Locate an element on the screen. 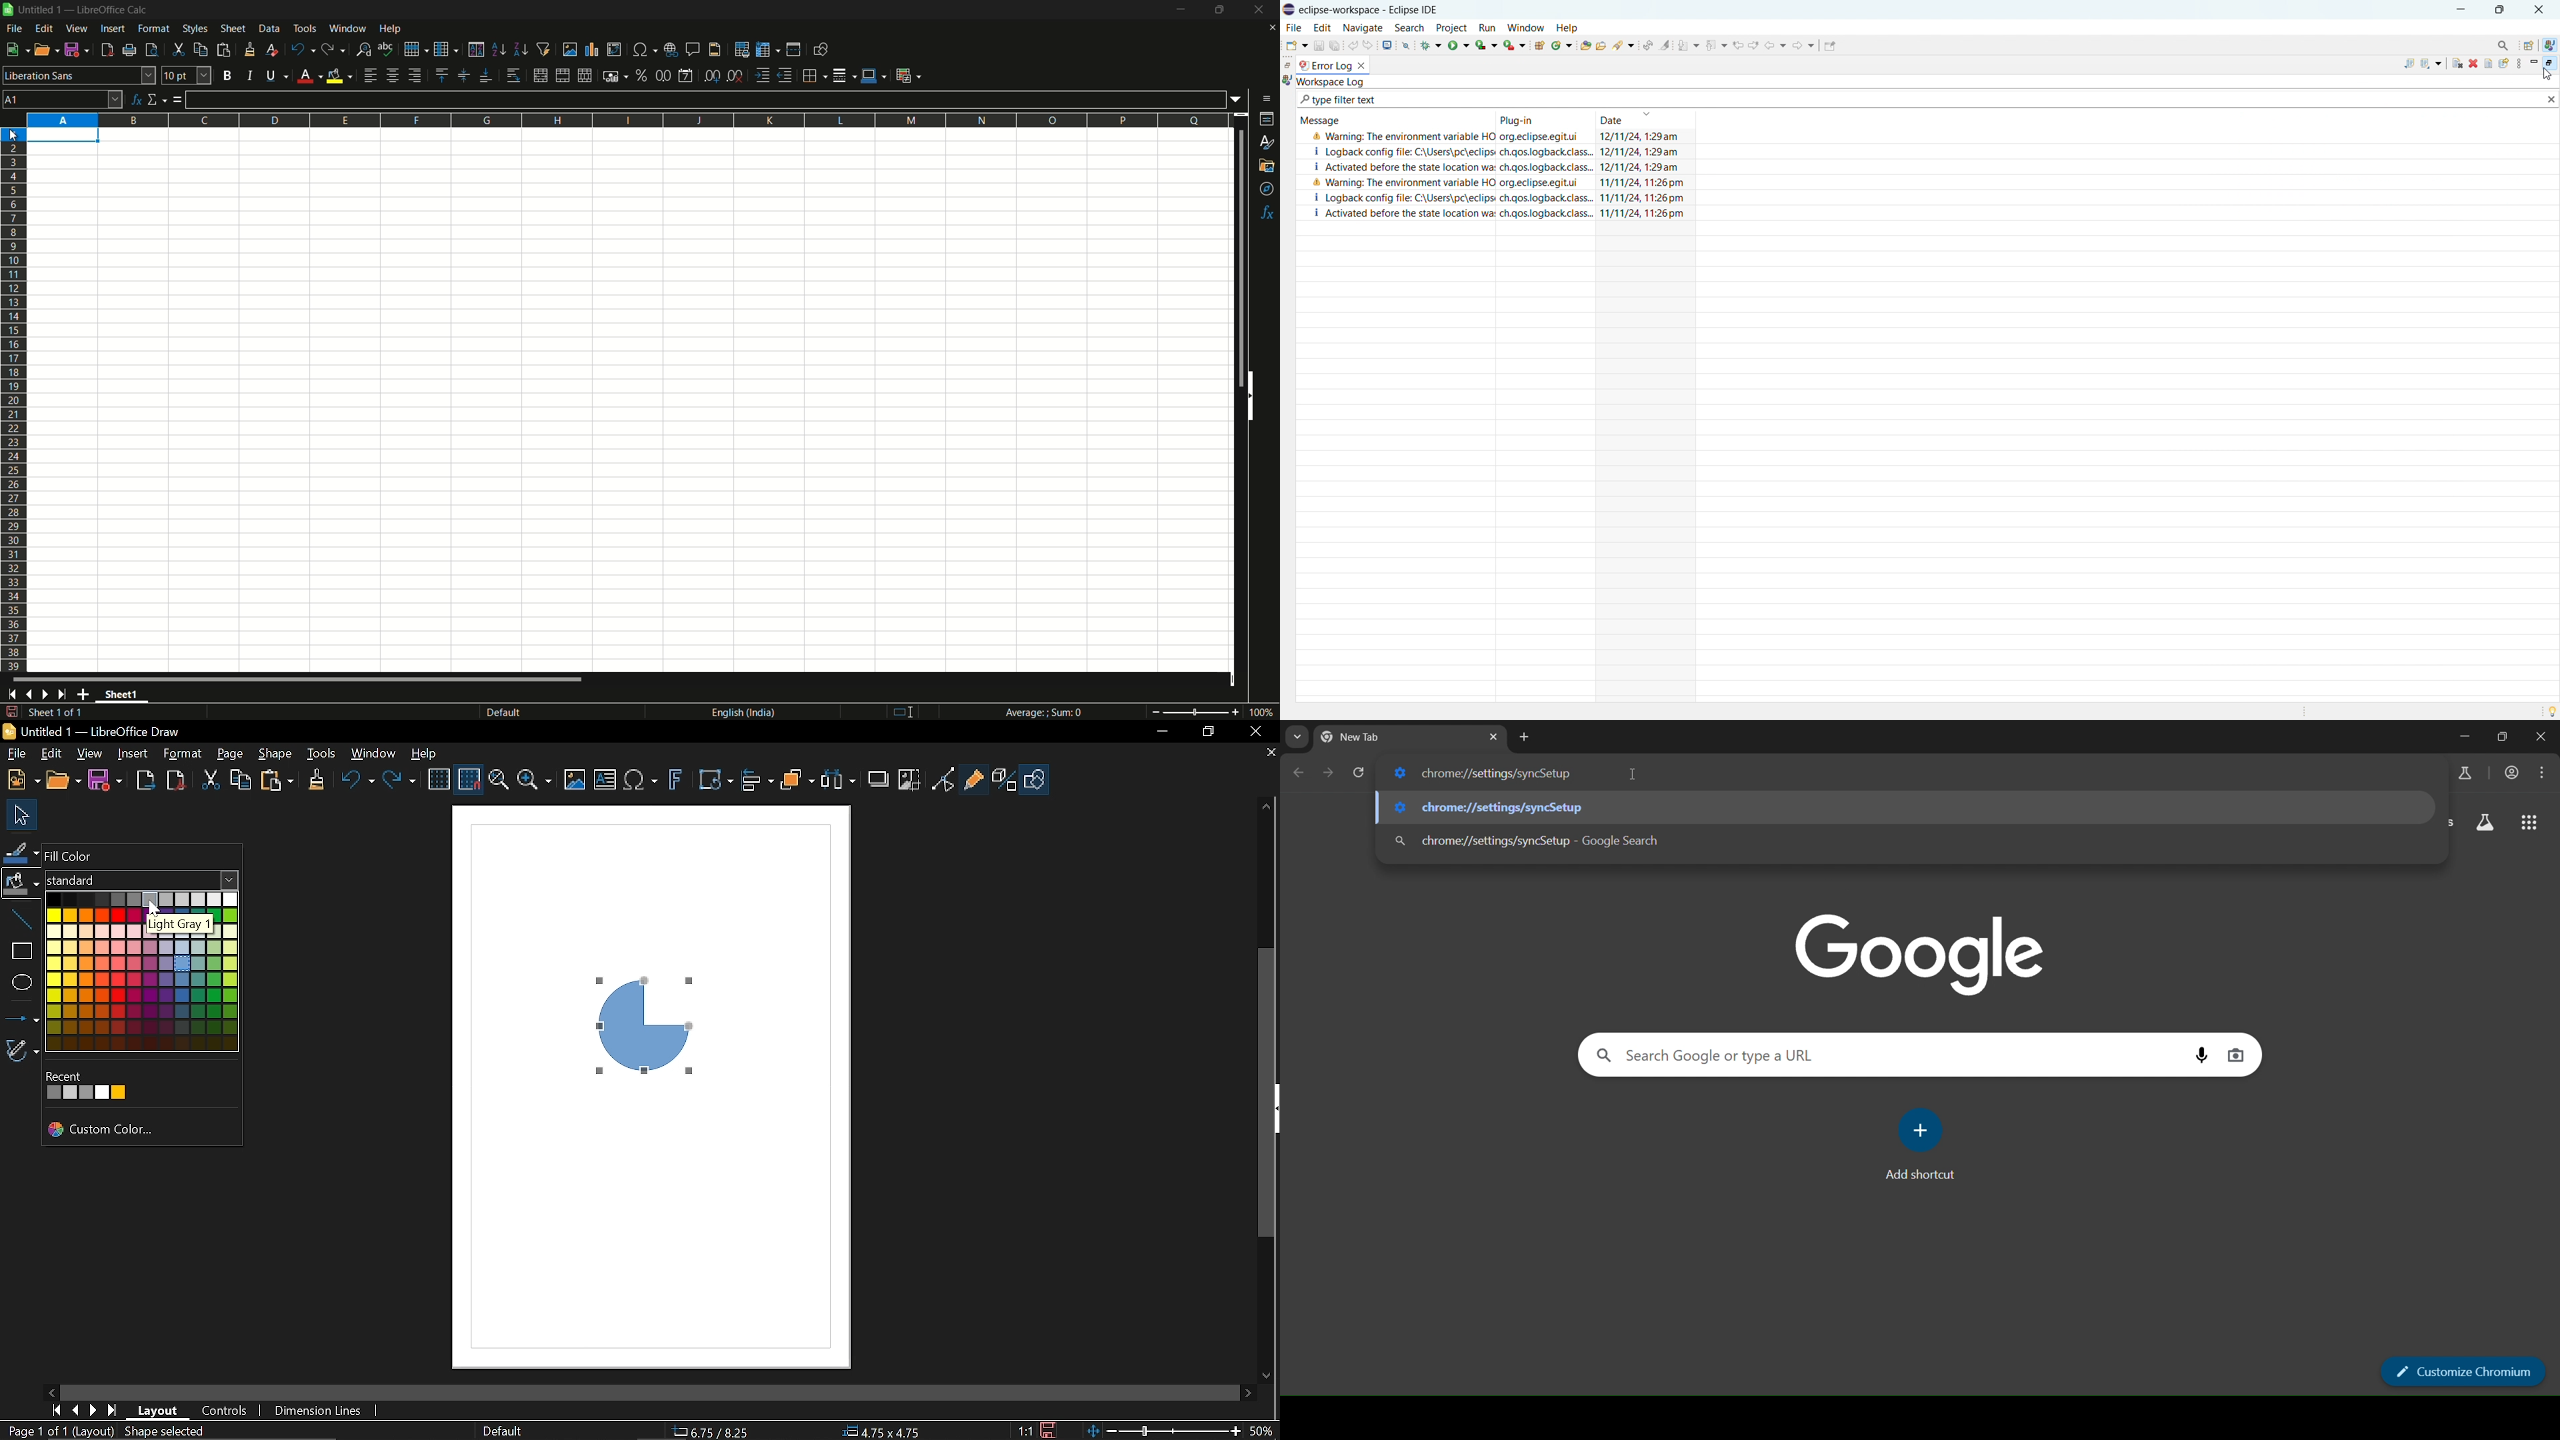 Image resolution: width=2576 pixels, height=1456 pixels. export directly as pdf is located at coordinates (107, 50).